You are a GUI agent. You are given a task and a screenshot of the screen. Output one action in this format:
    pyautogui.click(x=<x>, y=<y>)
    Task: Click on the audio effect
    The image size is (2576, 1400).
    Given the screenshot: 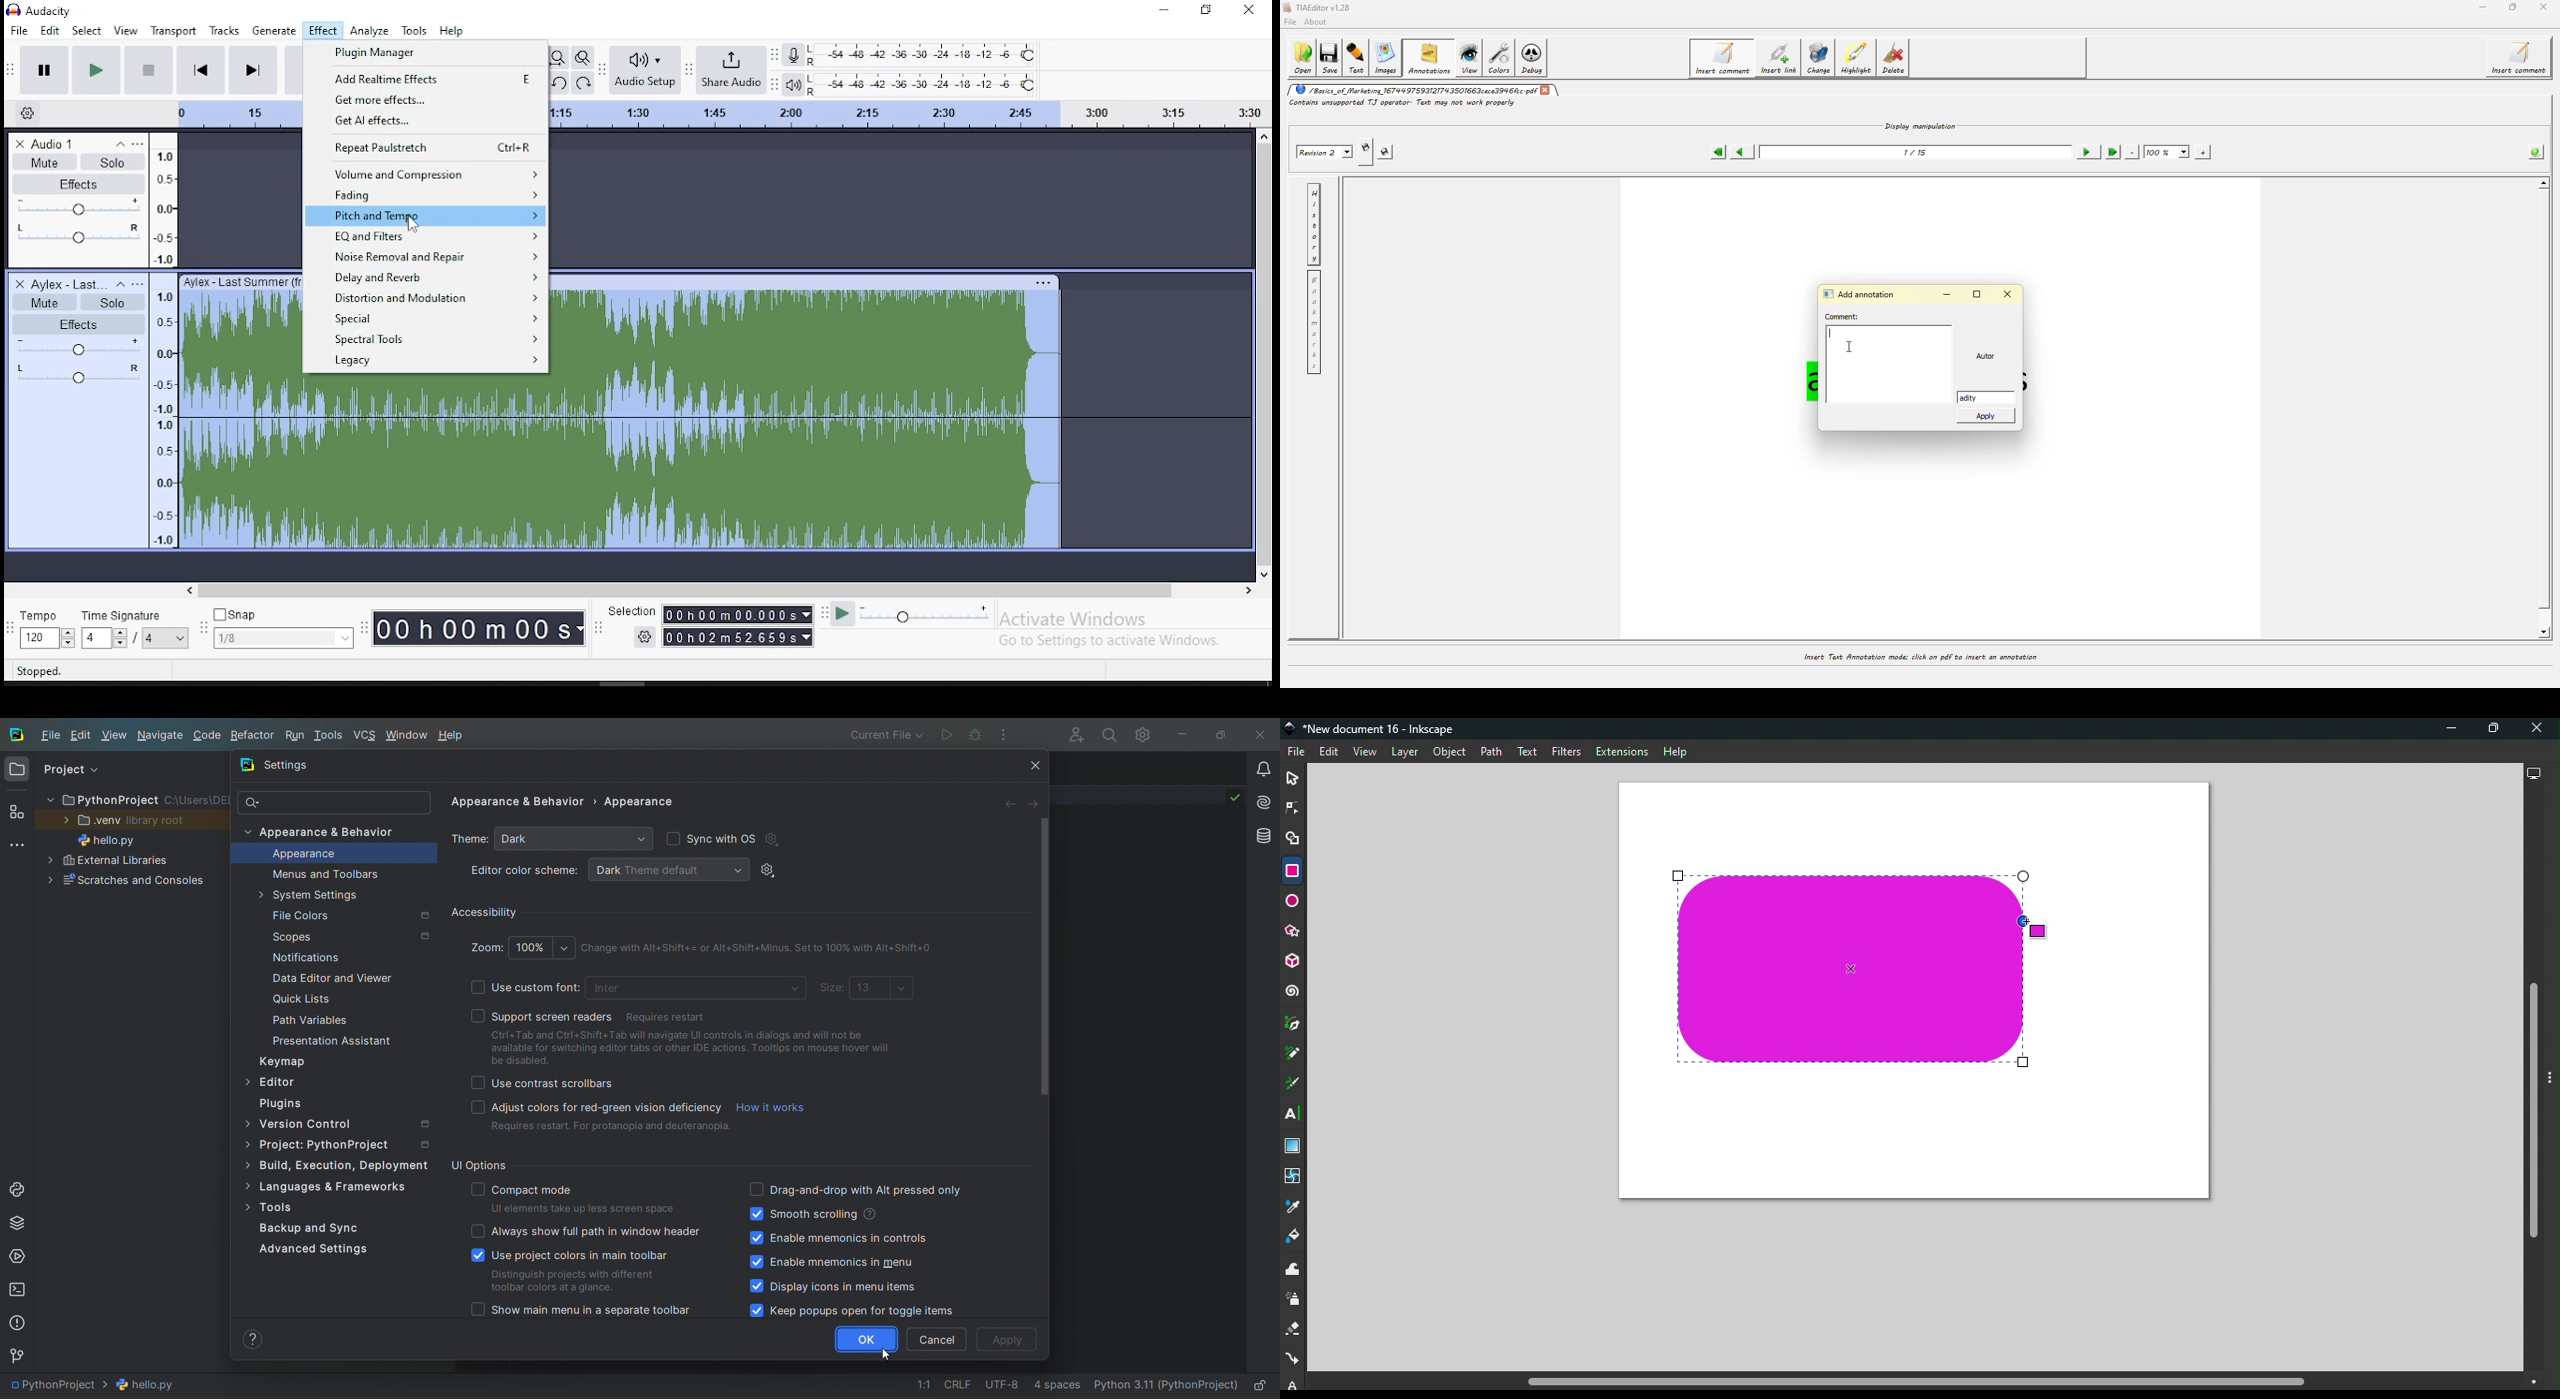 What is the action you would take?
    pyautogui.click(x=79, y=380)
    